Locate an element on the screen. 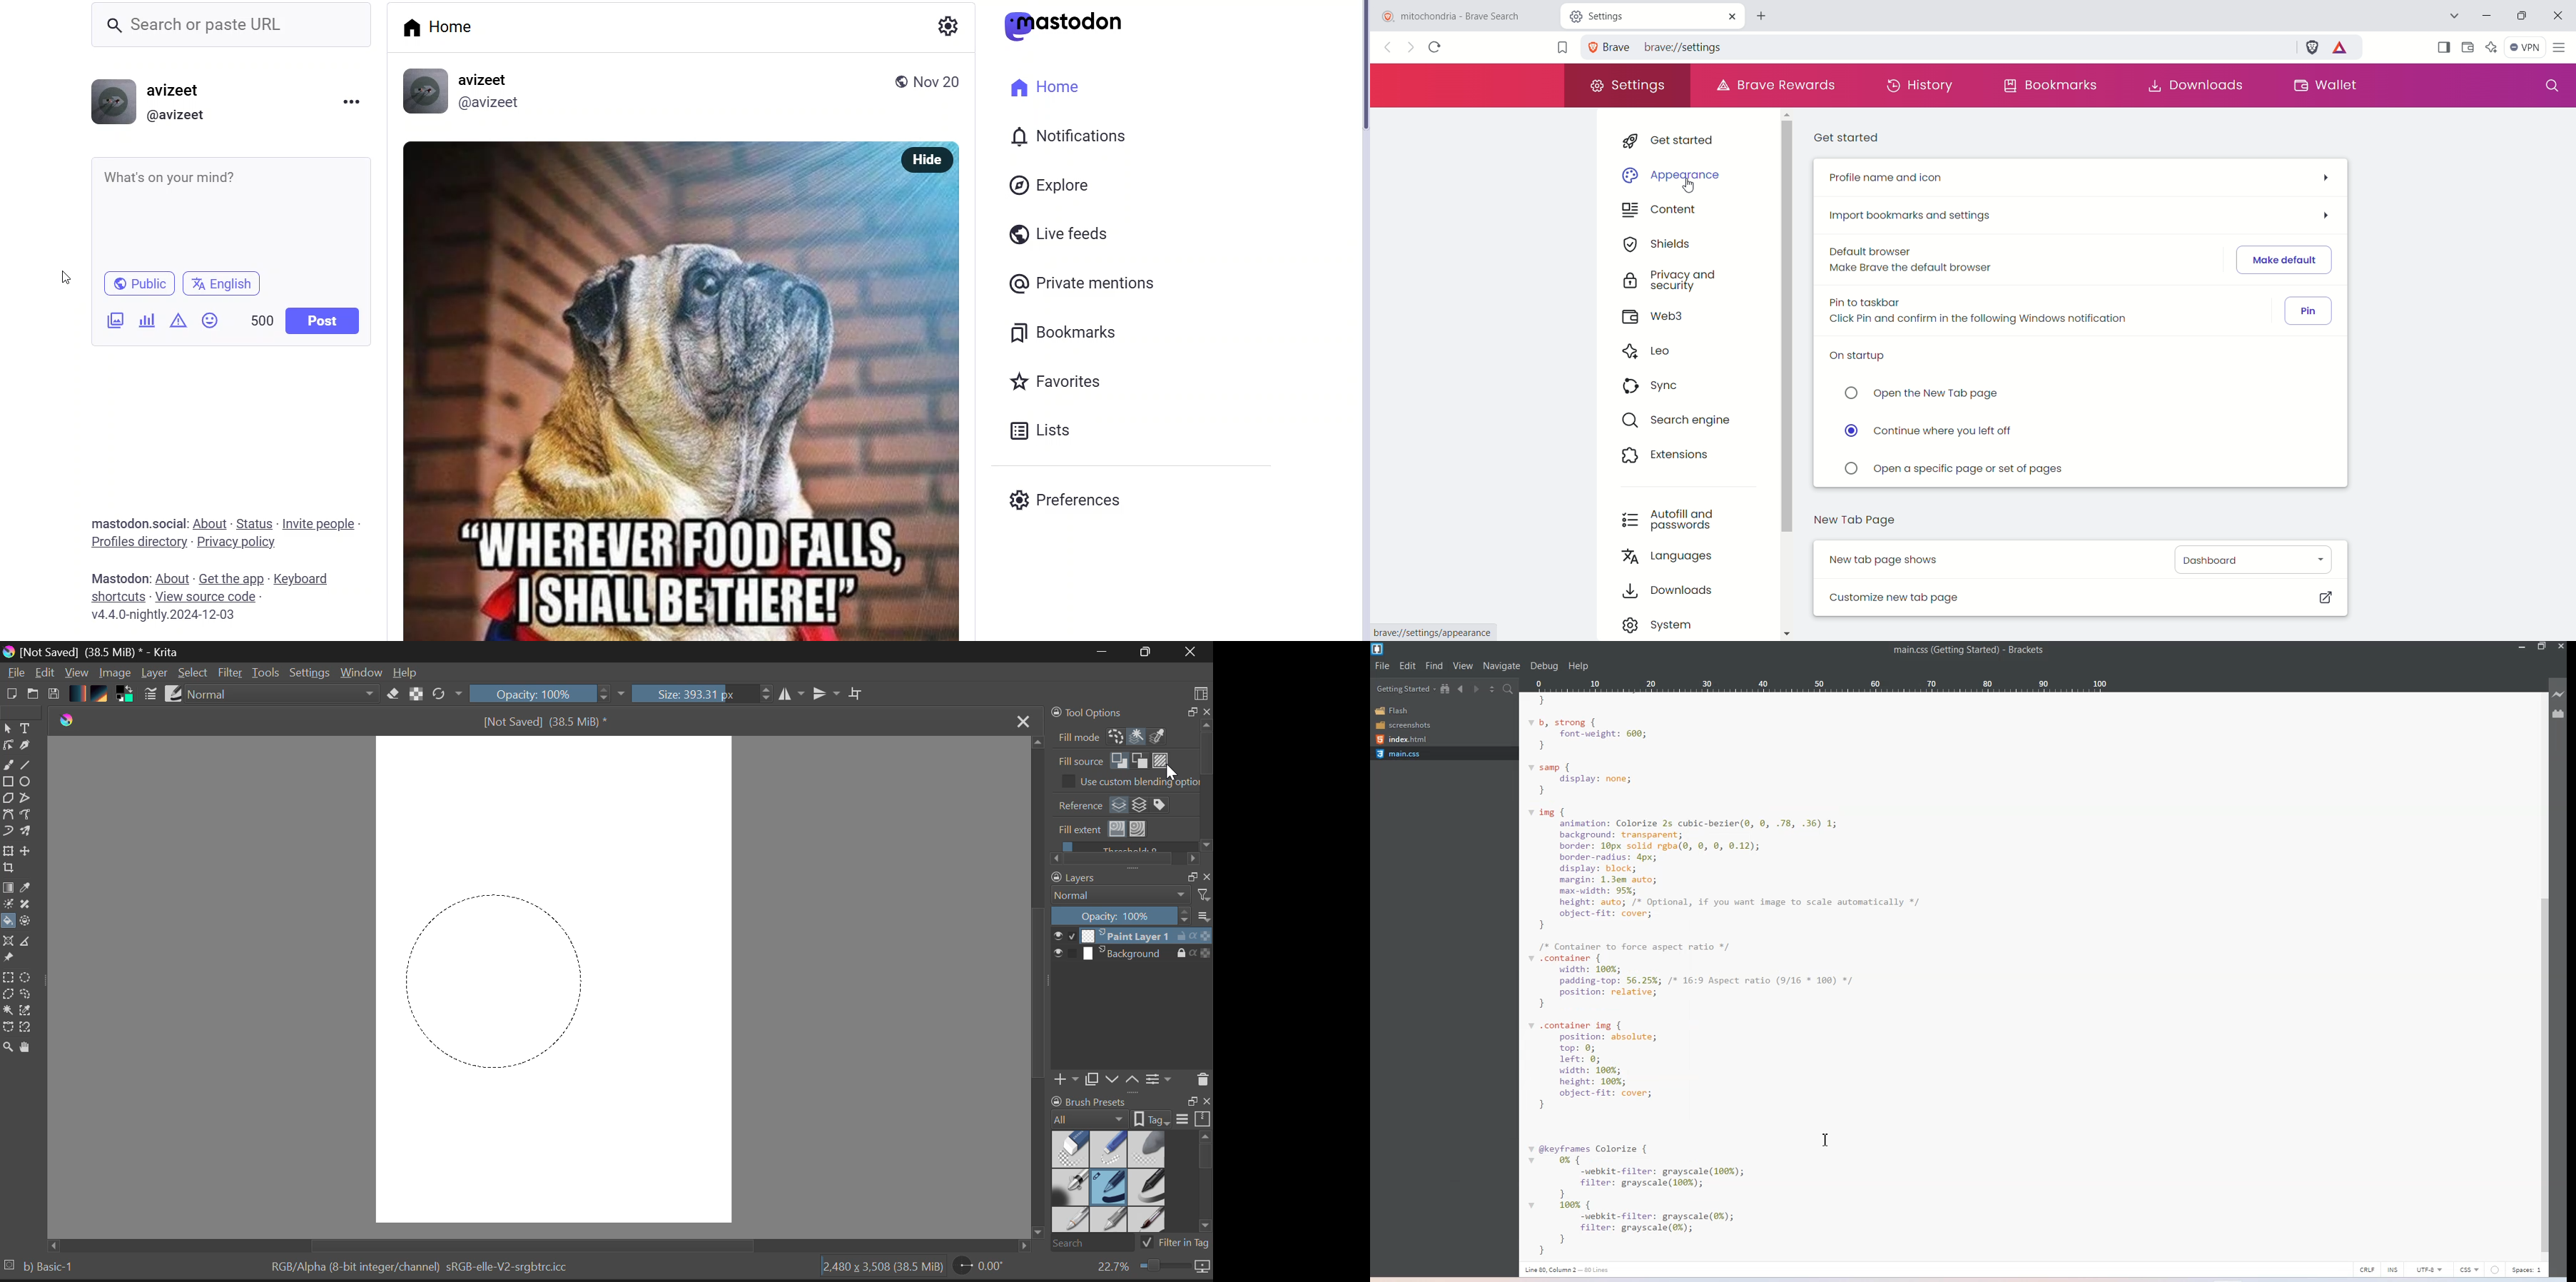 The height and width of the screenshot is (1288, 2576). home is located at coordinates (1047, 88).